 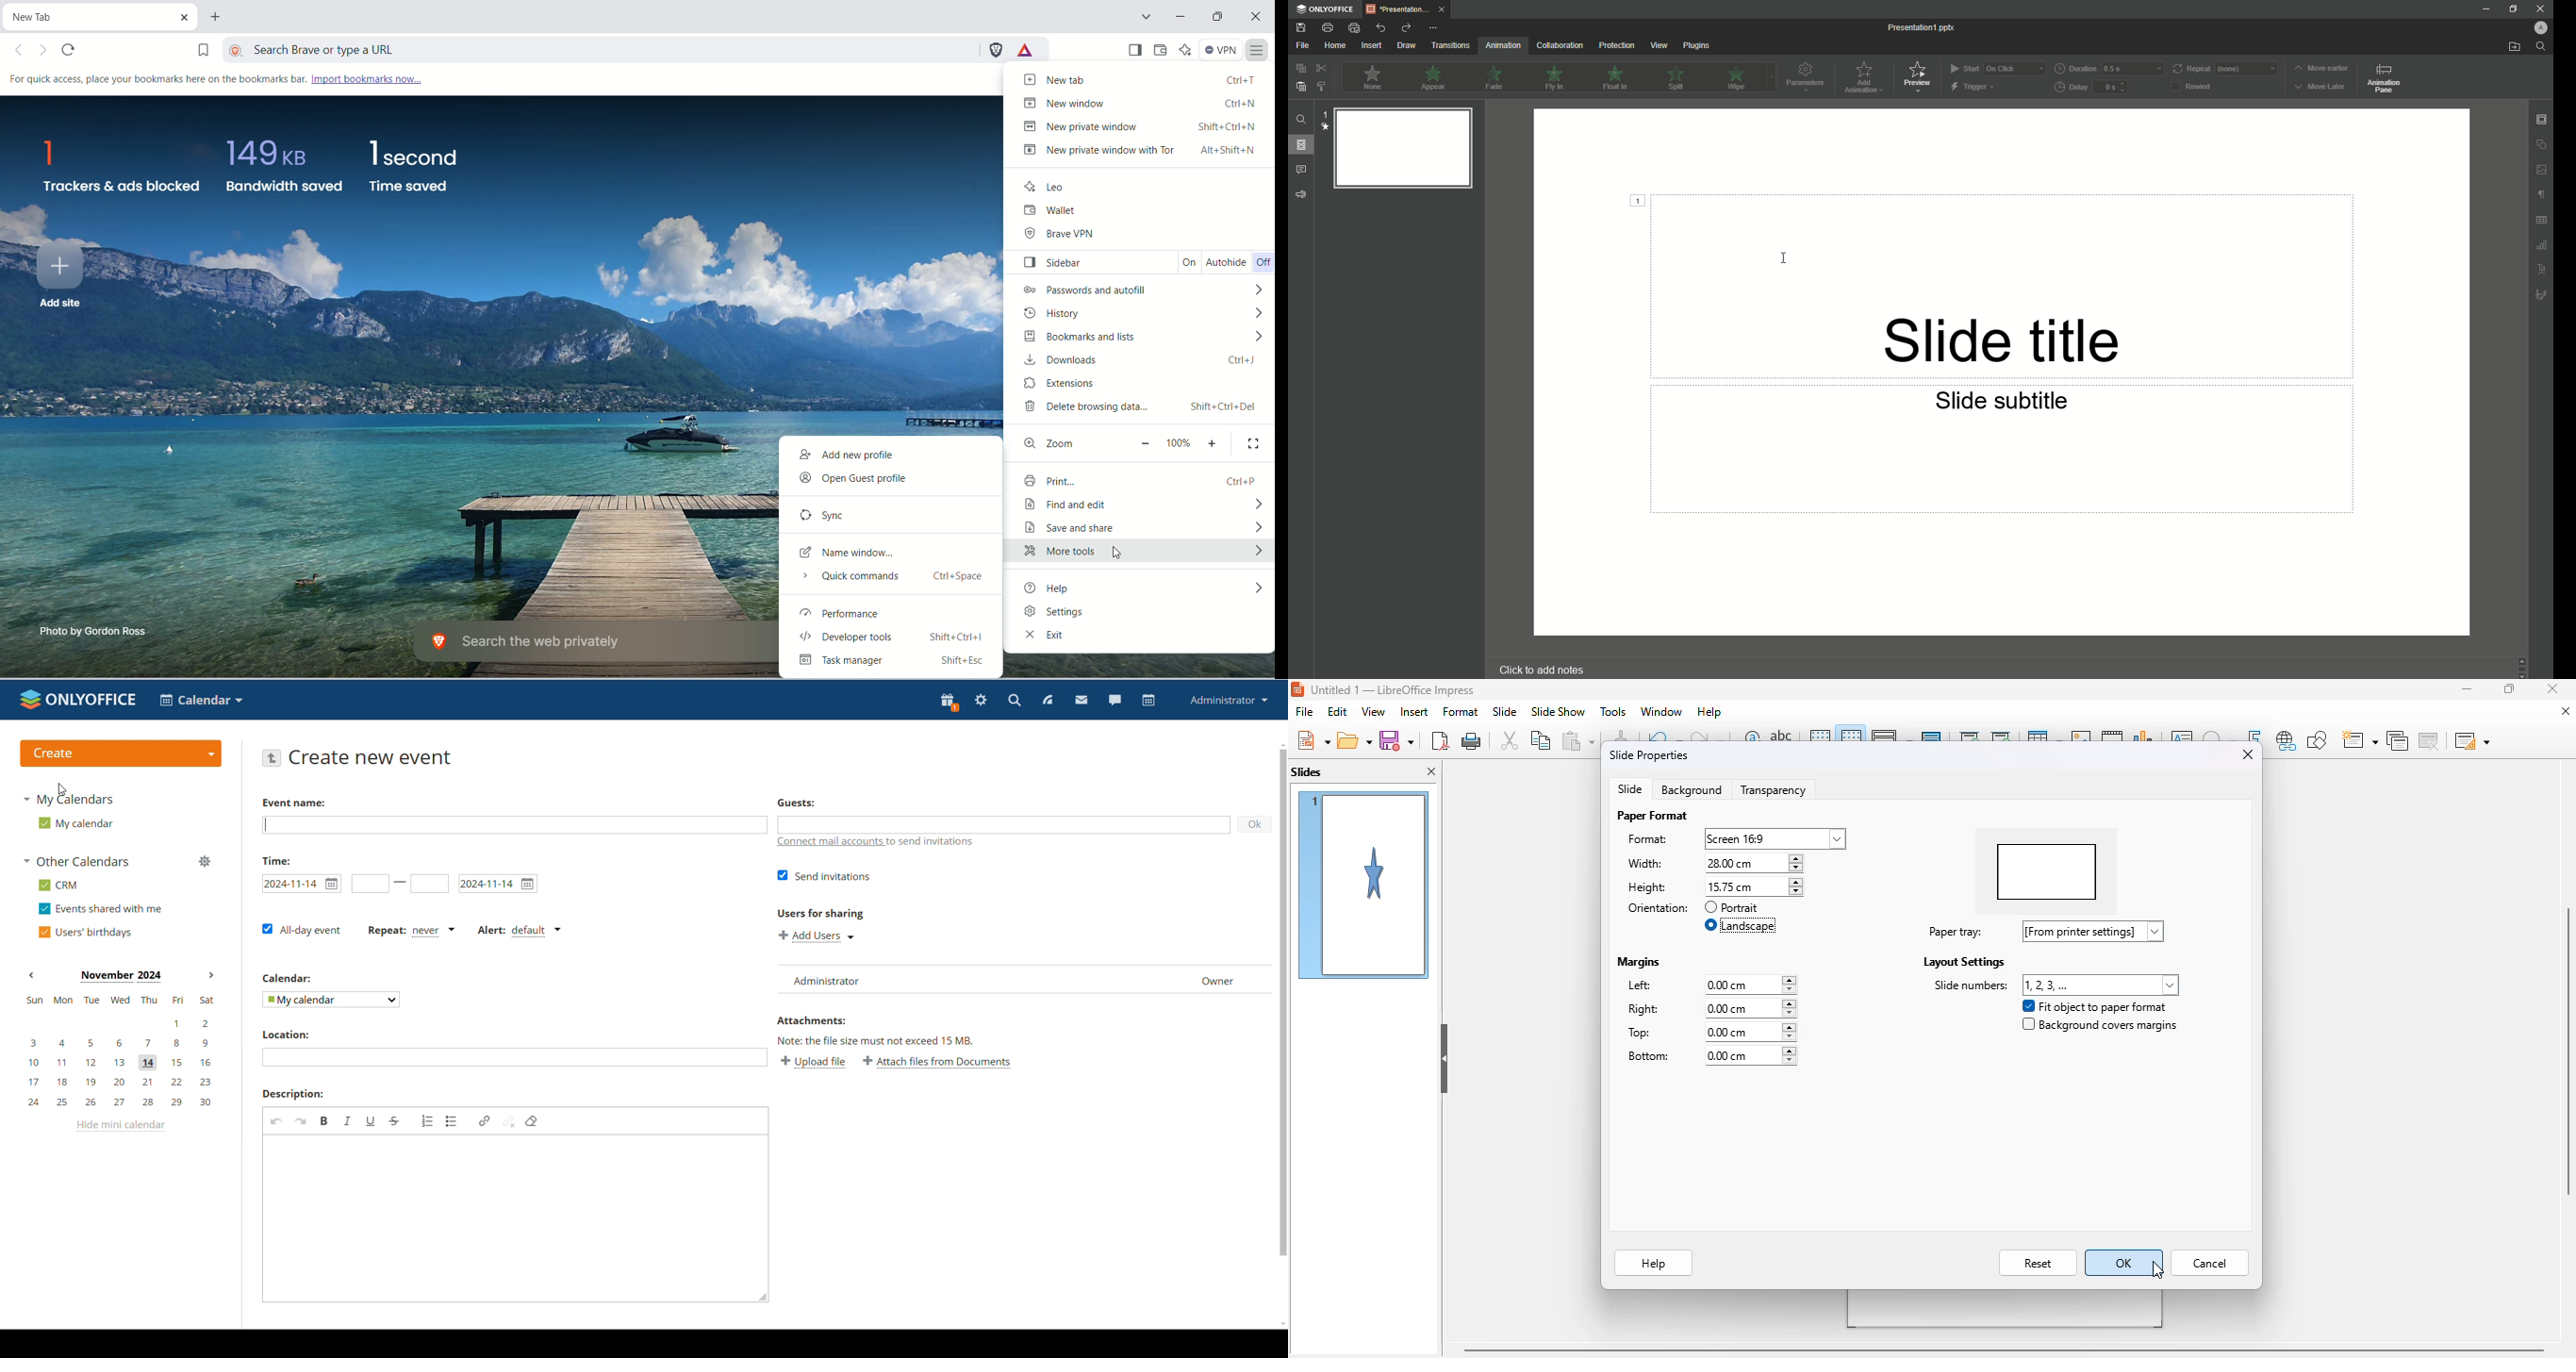 What do you see at coordinates (1280, 1326) in the screenshot?
I see `scroll down` at bounding box center [1280, 1326].